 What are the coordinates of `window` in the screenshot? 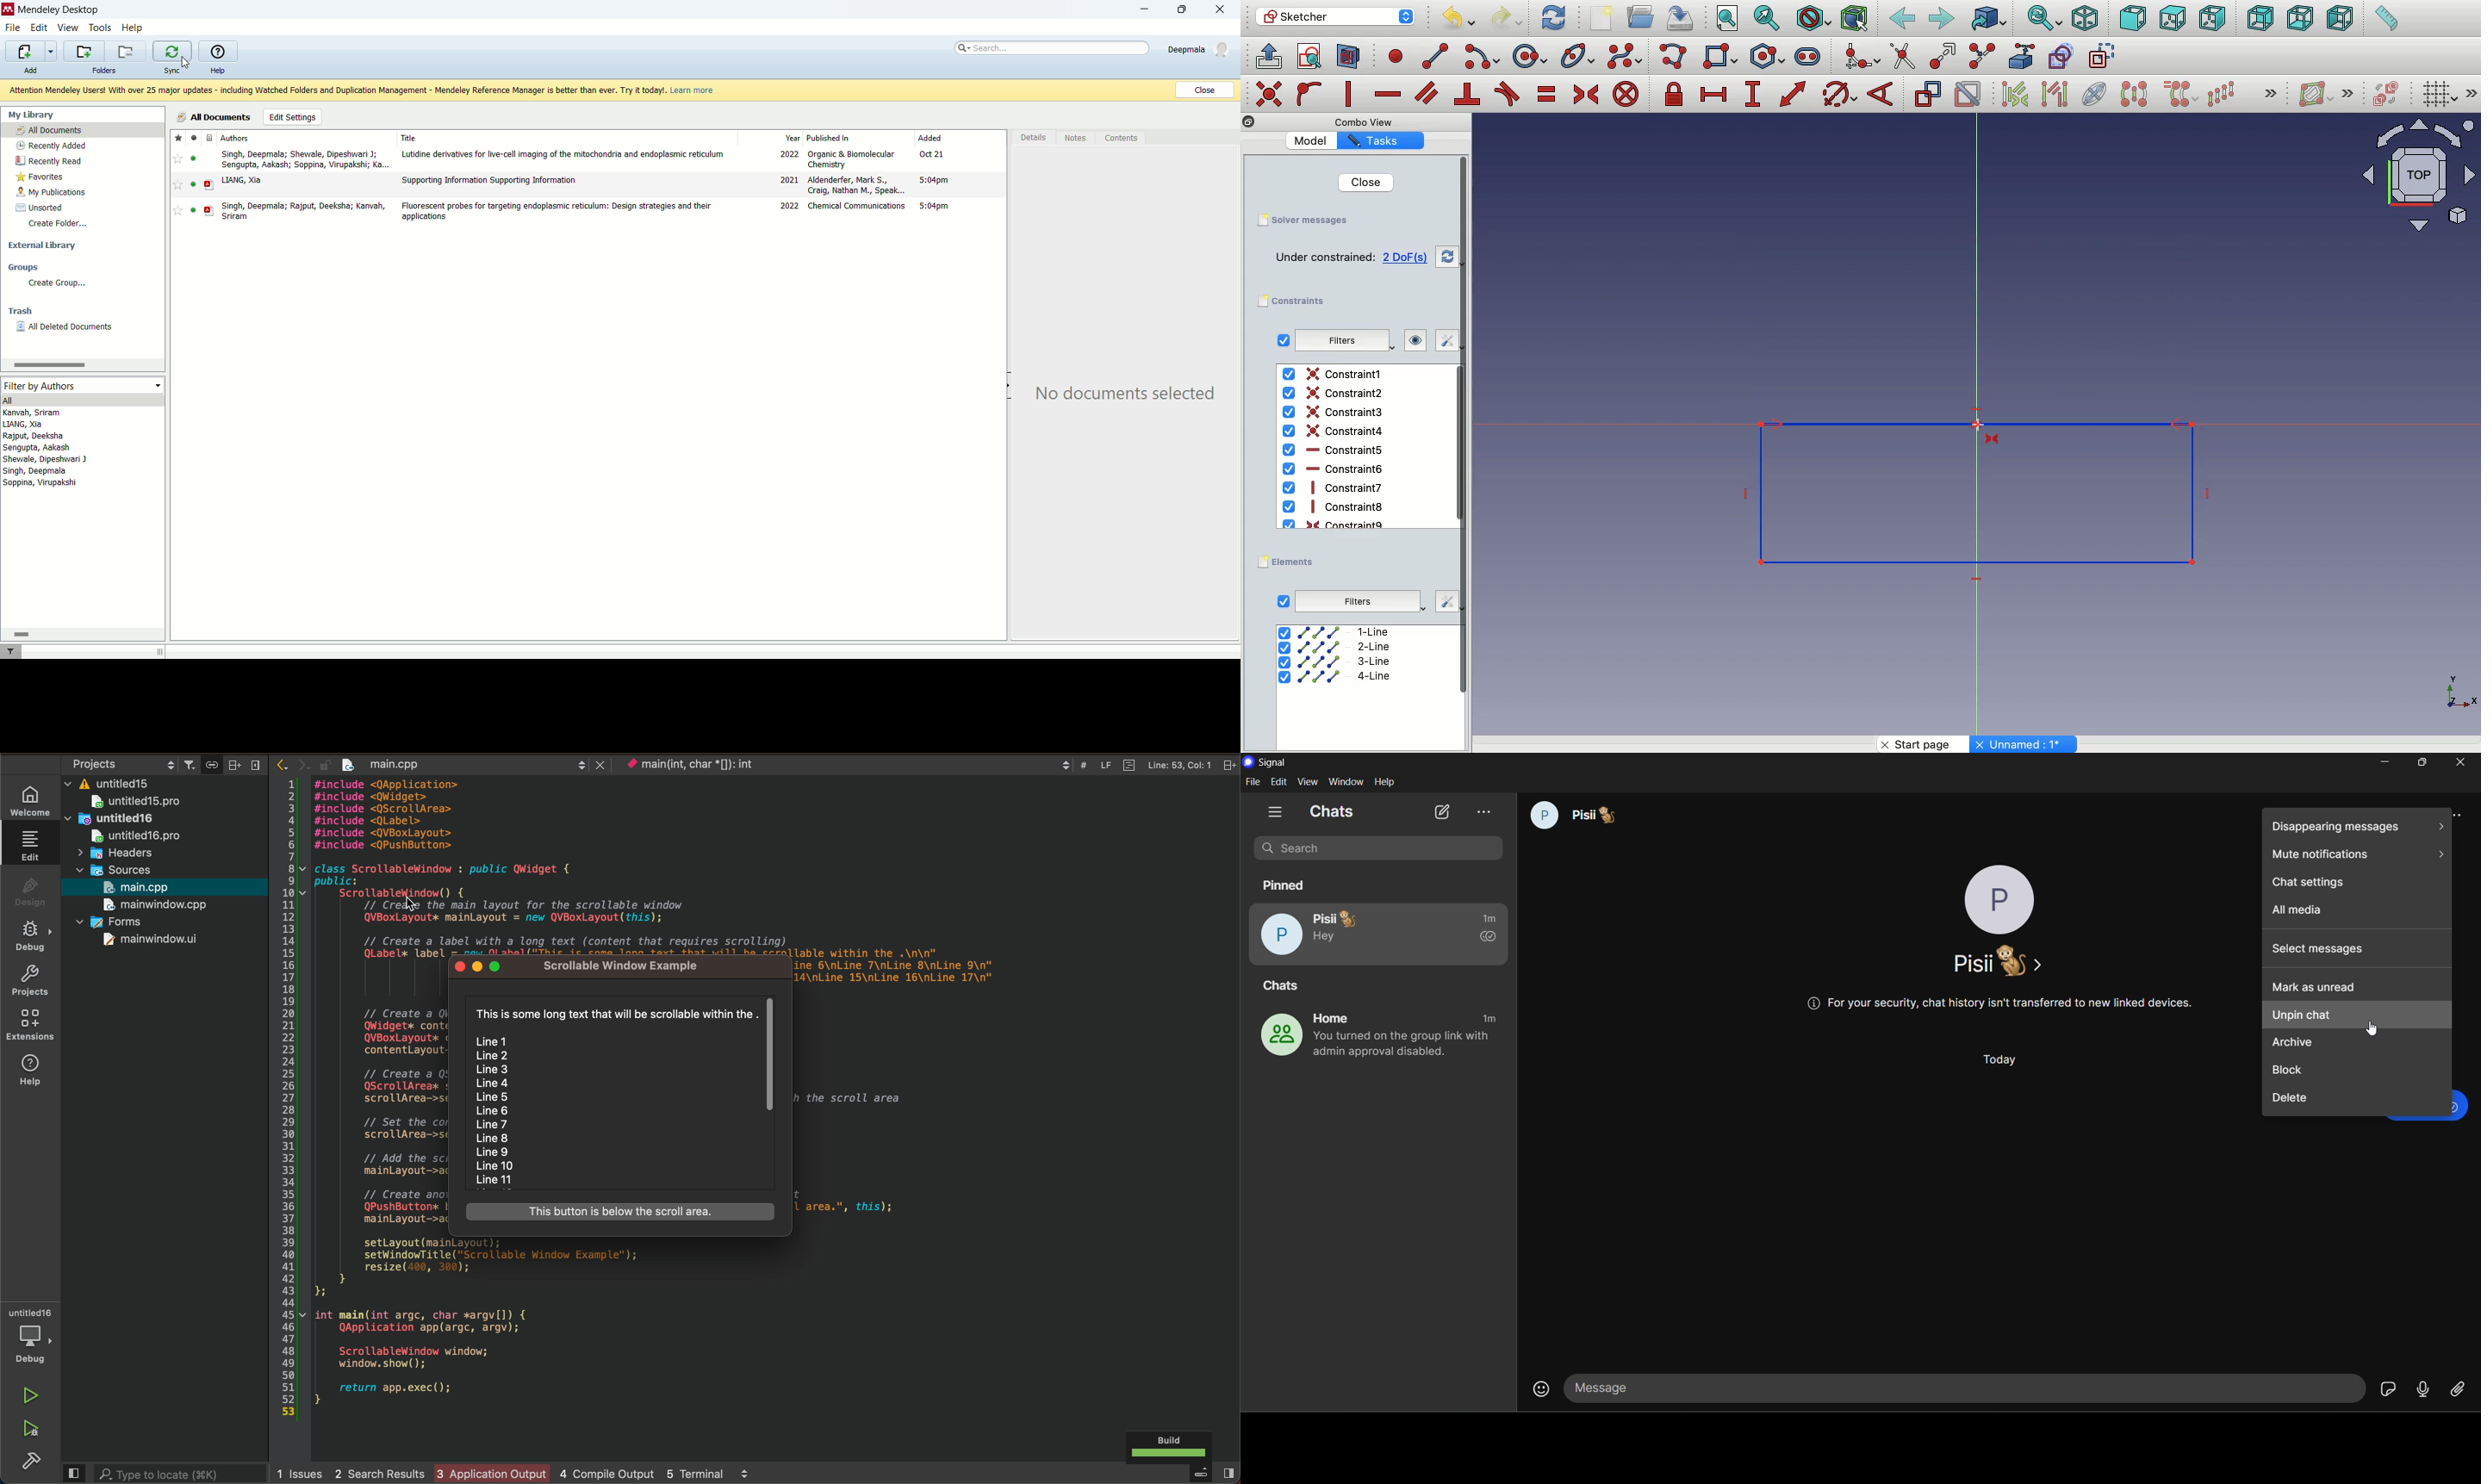 It's located at (1347, 782).